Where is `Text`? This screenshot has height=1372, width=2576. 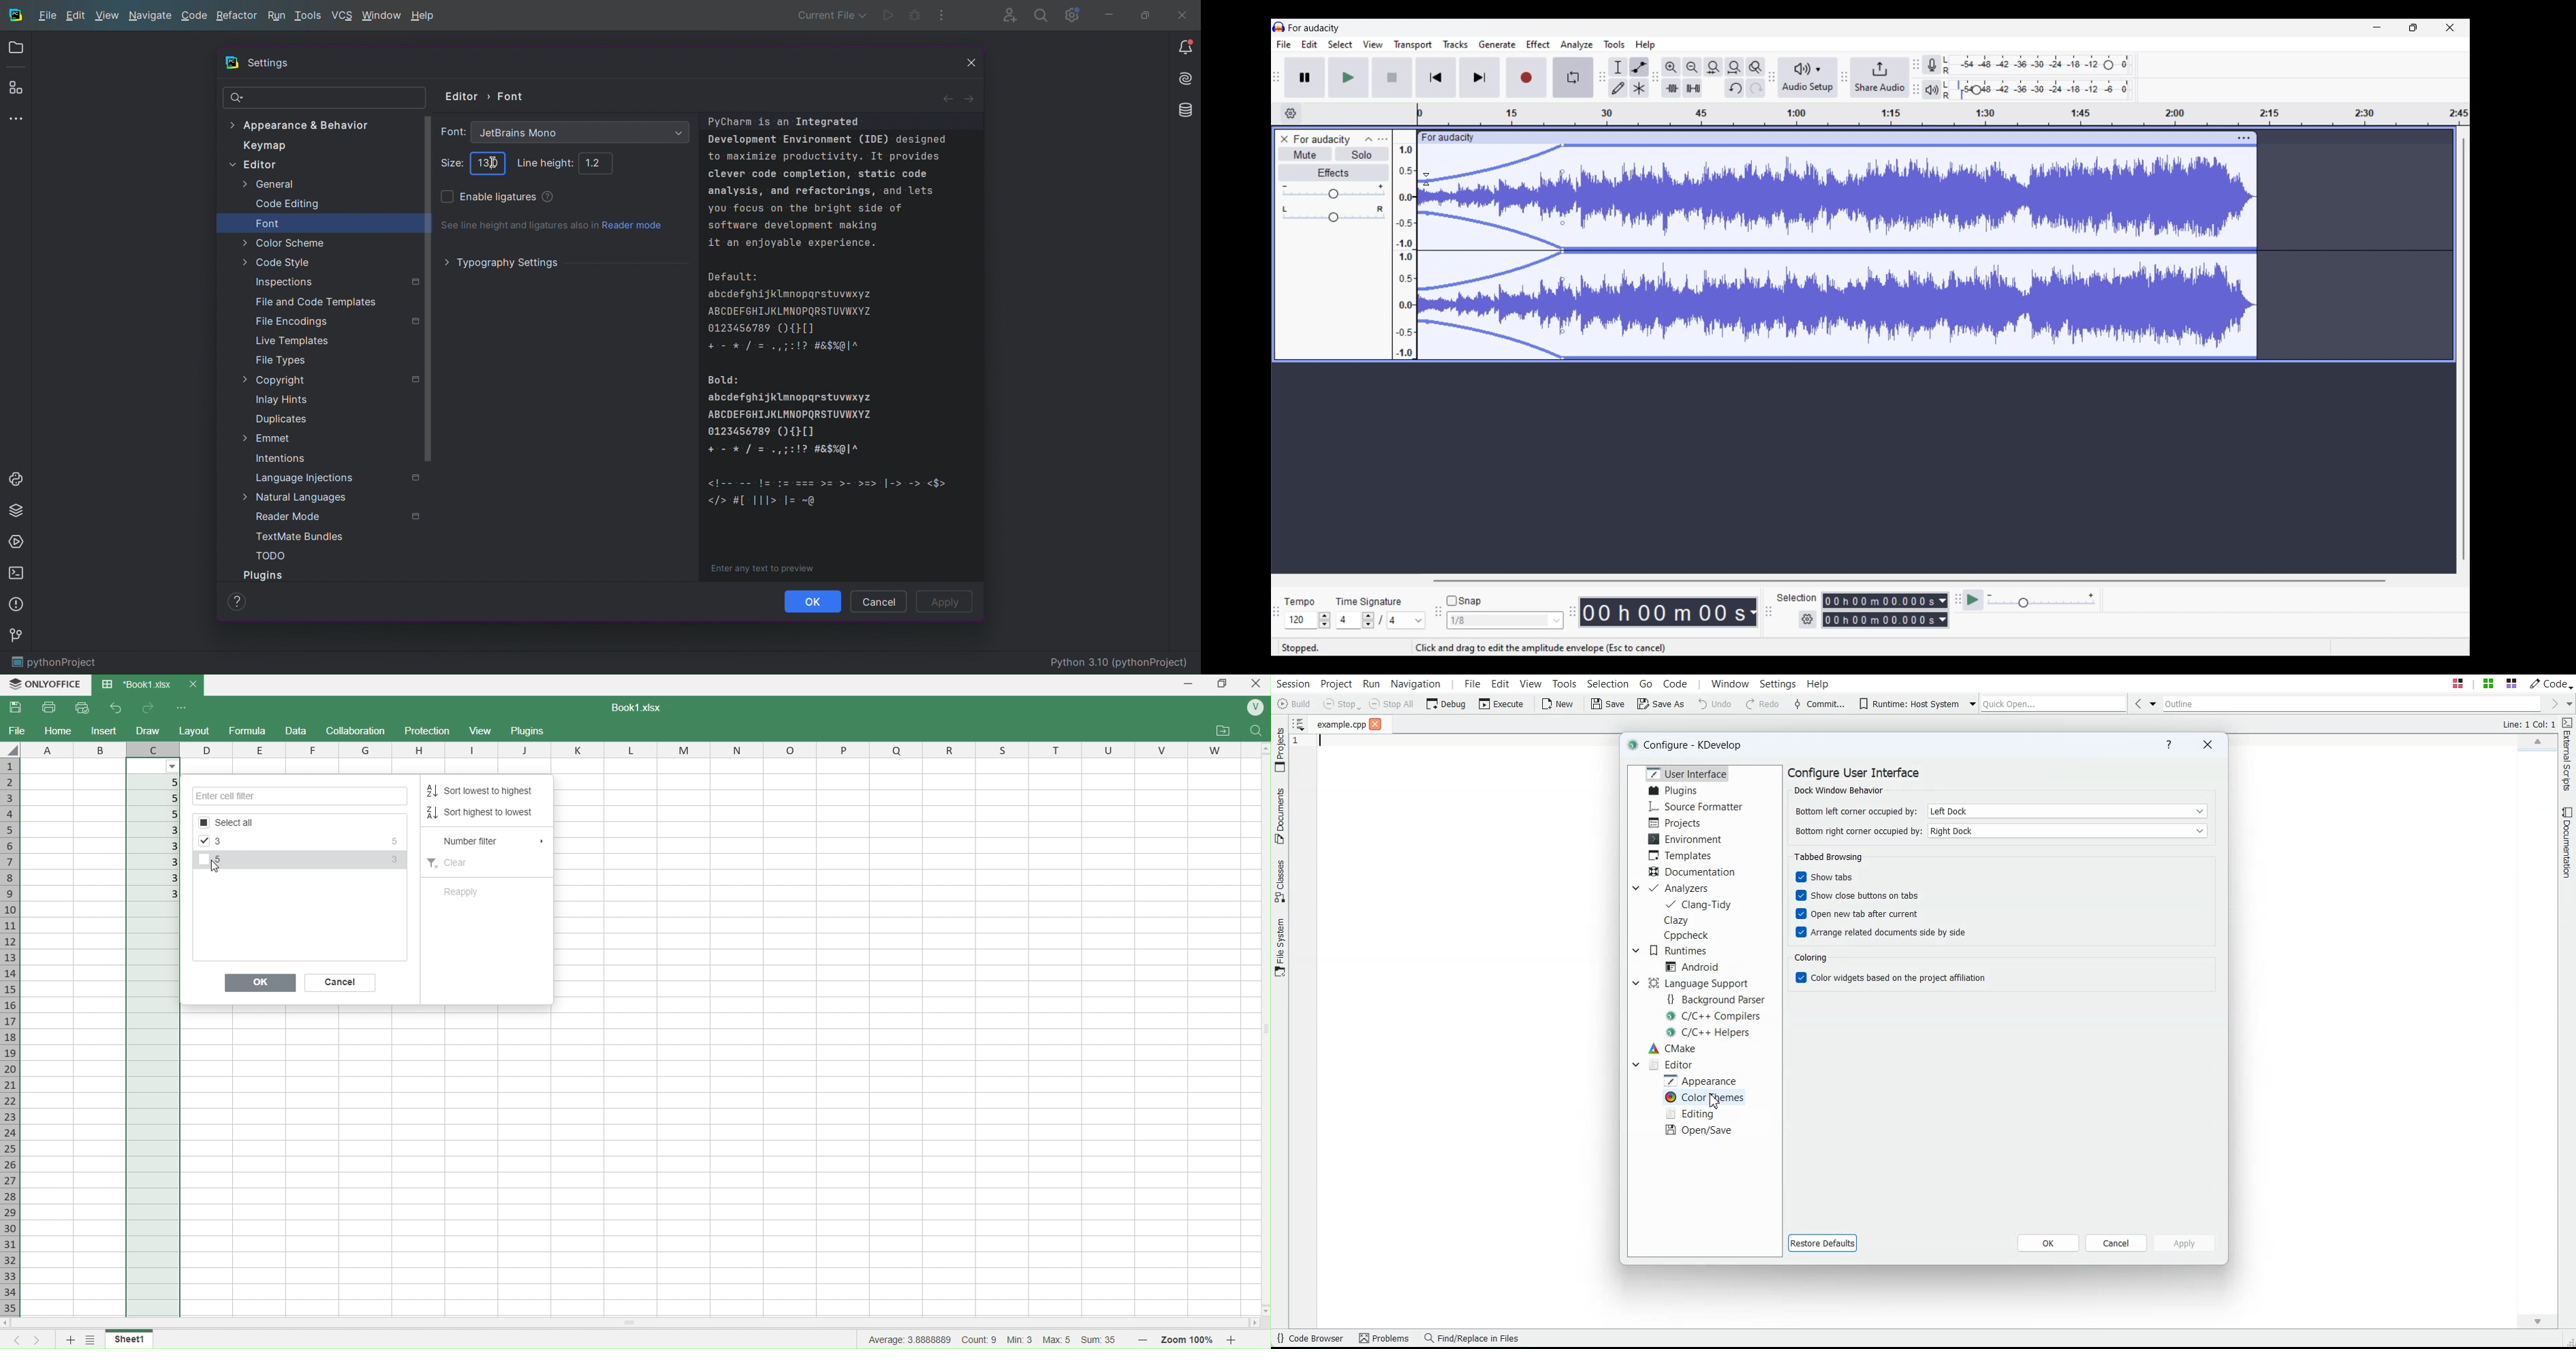
Text is located at coordinates (633, 707).